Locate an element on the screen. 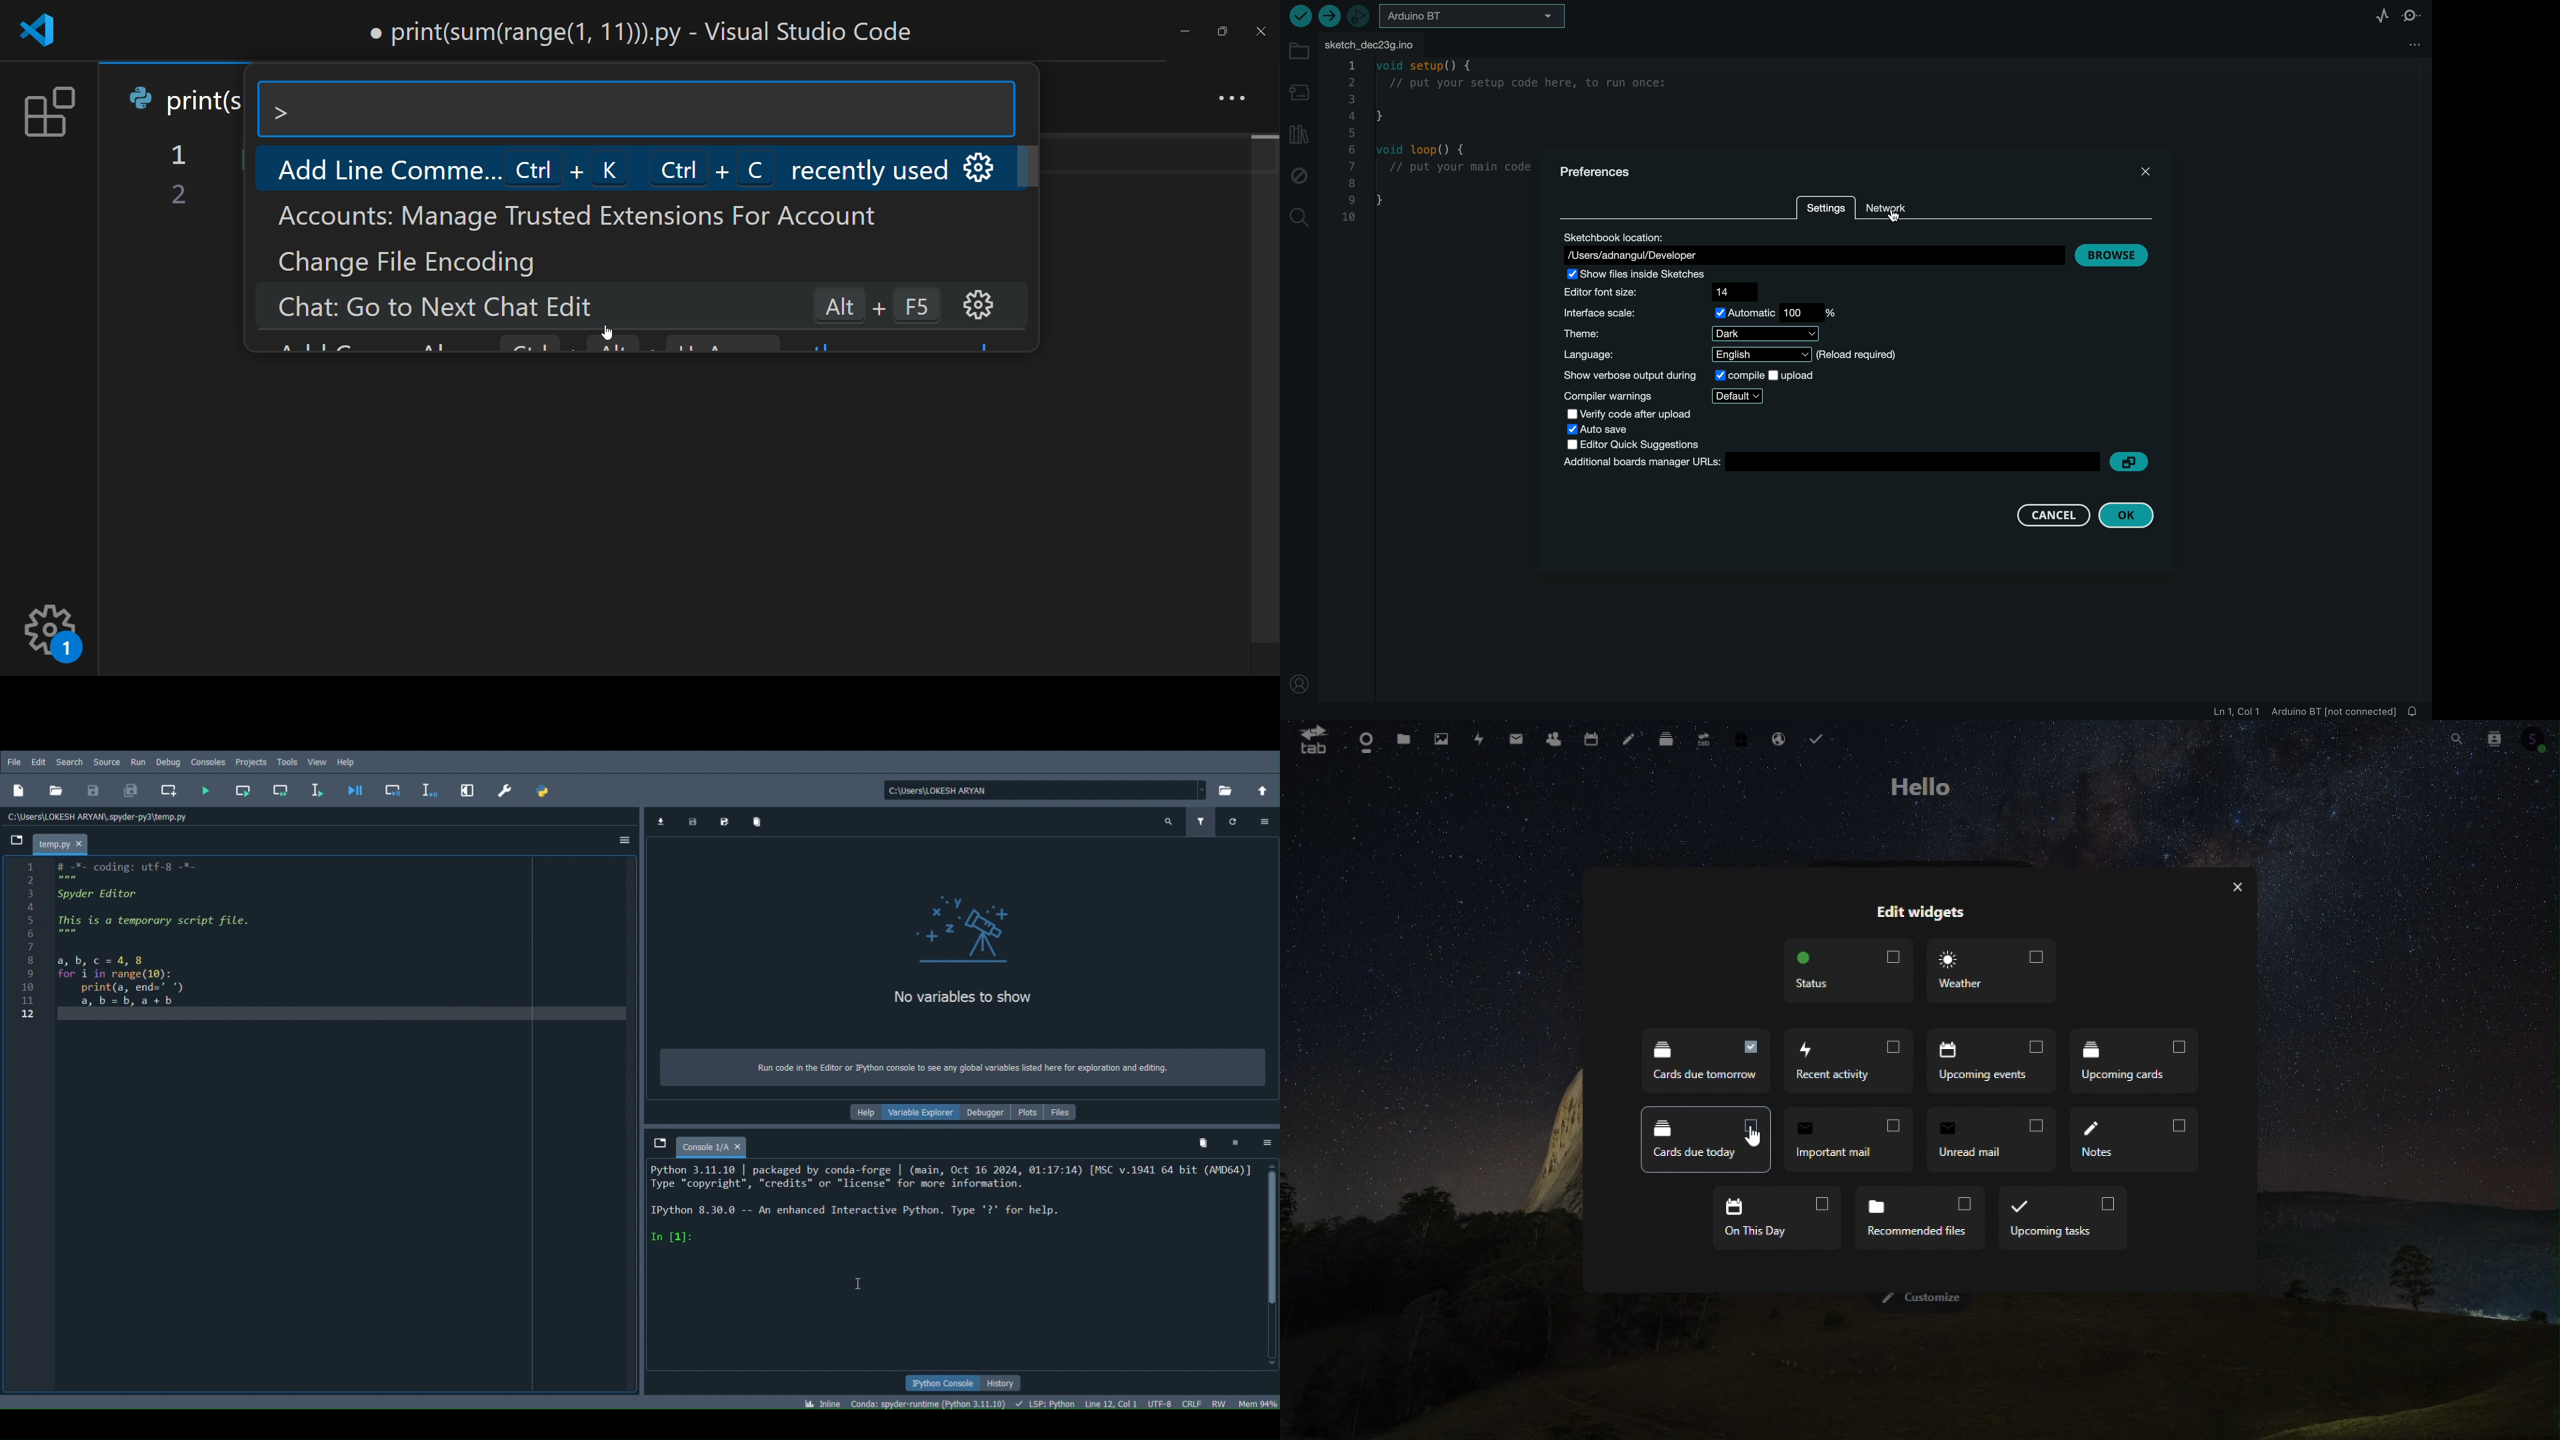 The width and height of the screenshot is (2576, 1456). Free trial is located at coordinates (1740, 737).